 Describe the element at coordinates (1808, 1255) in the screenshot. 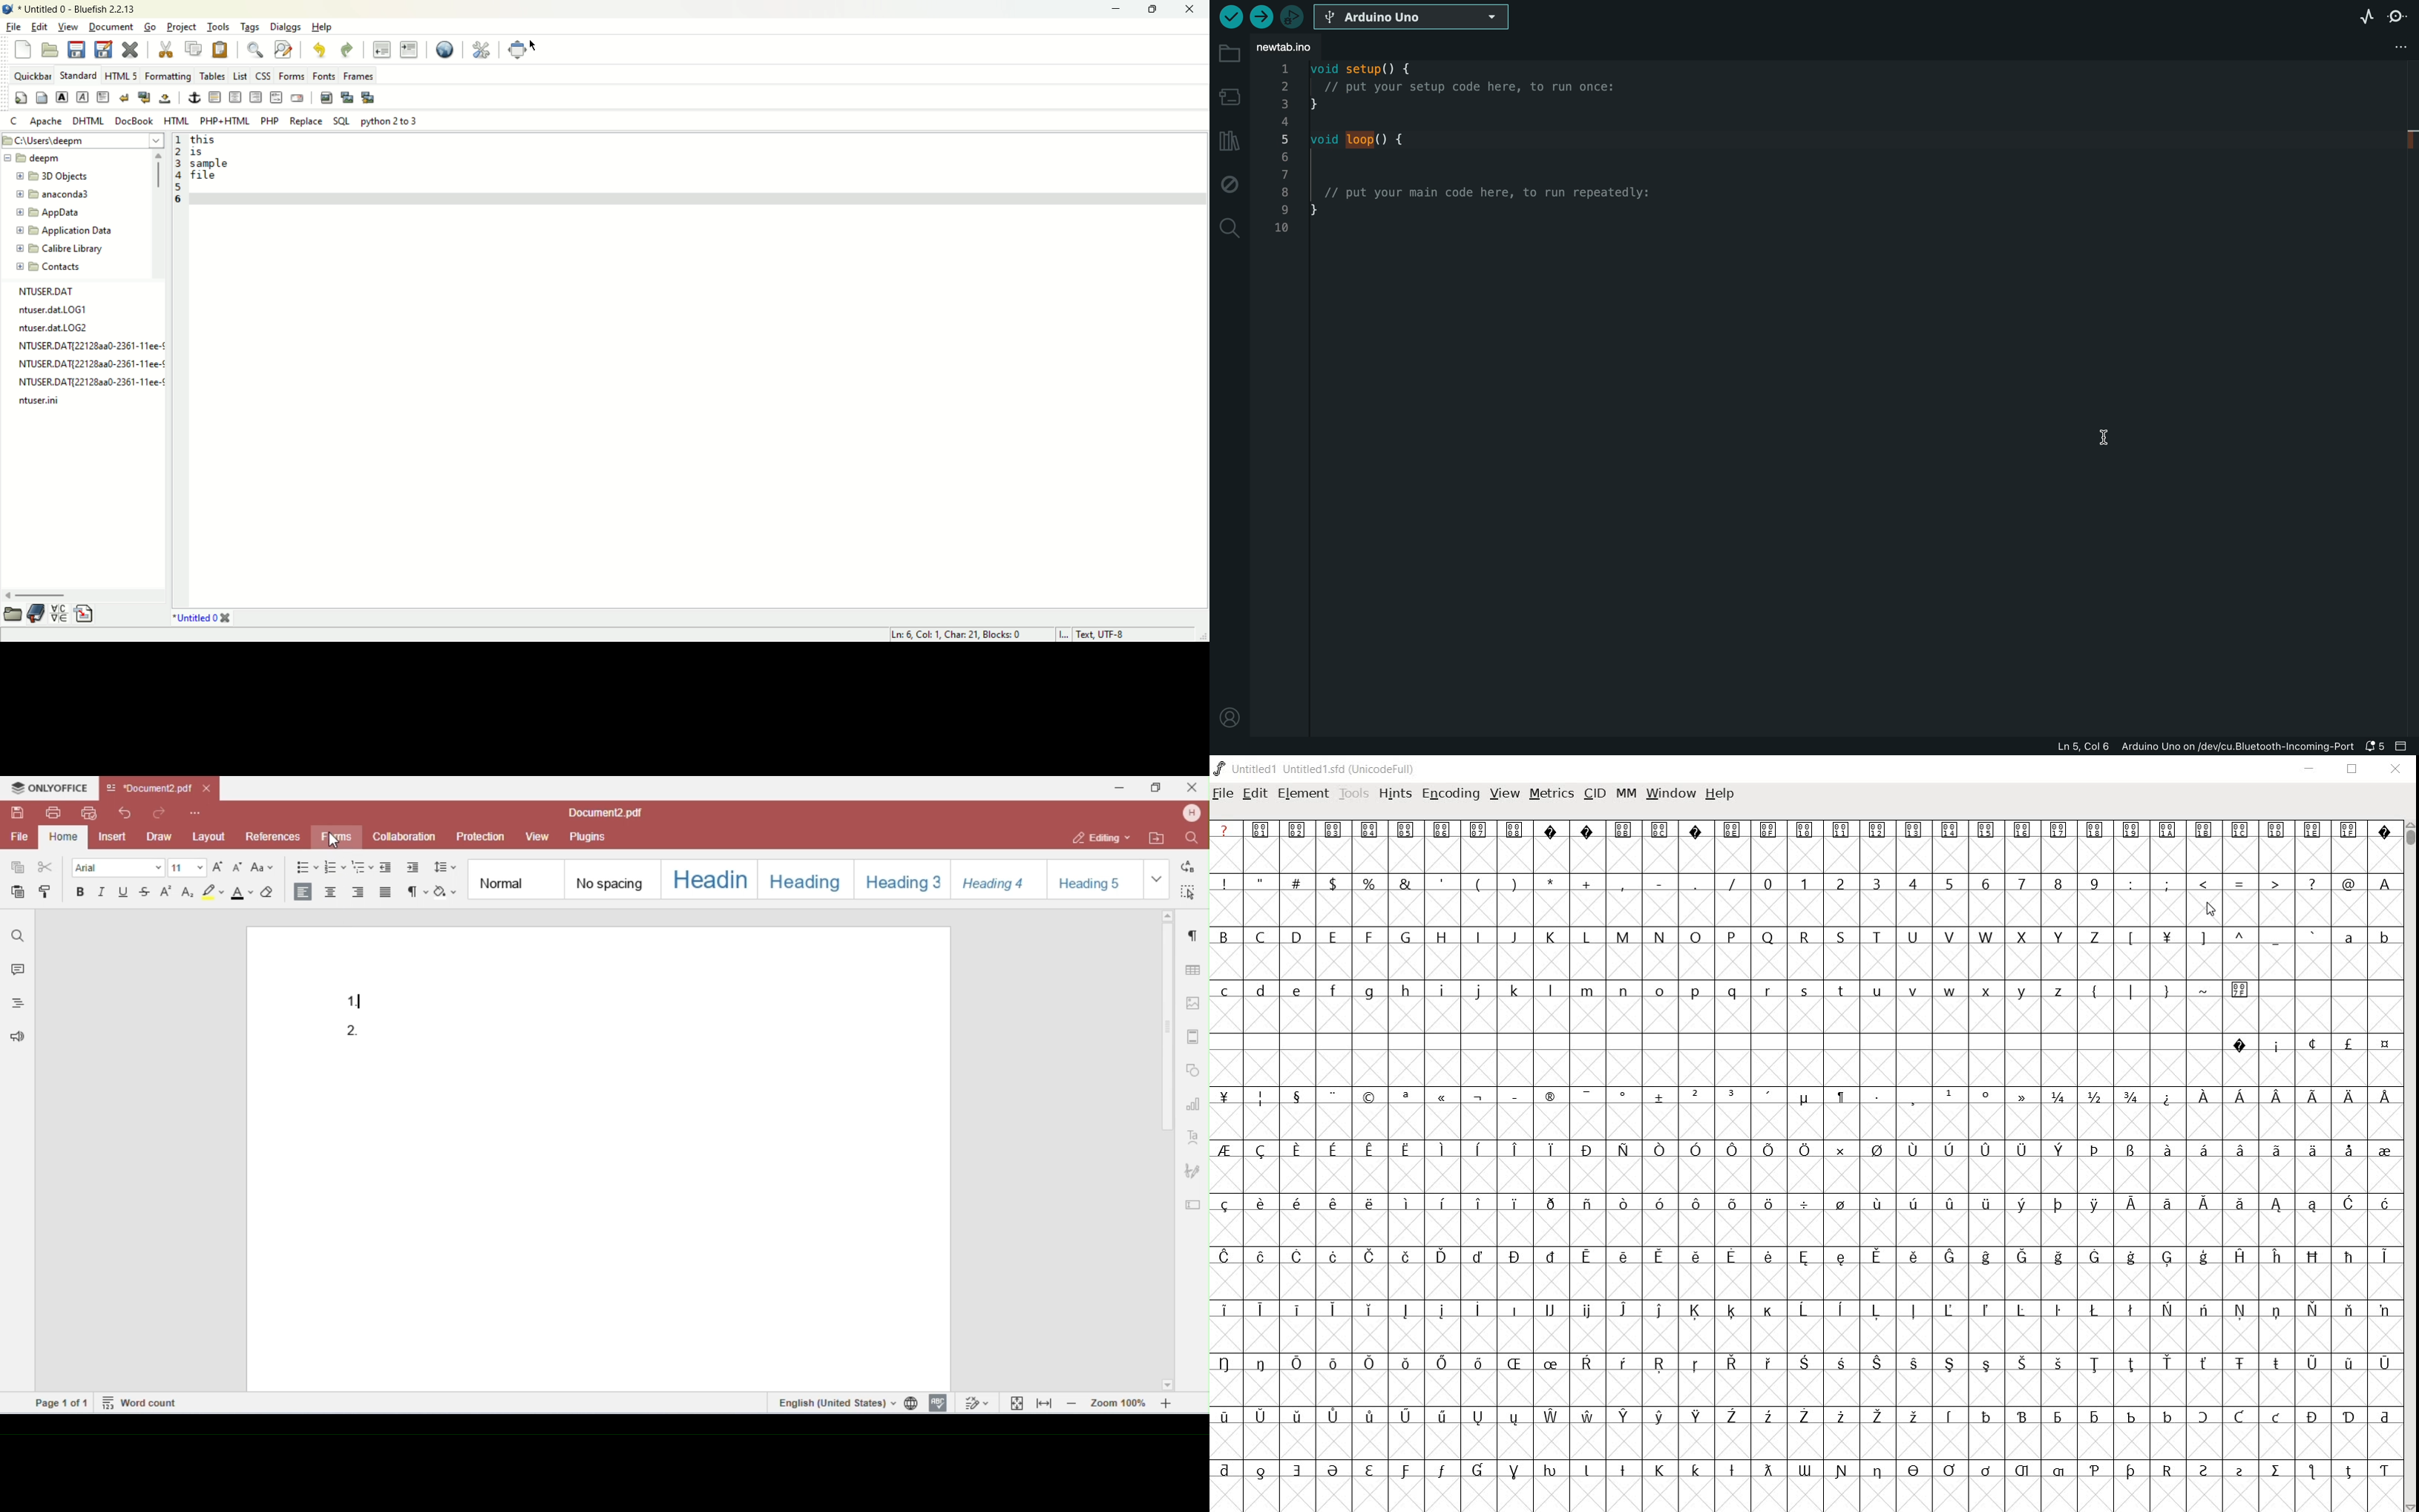

I see `special letters` at that location.